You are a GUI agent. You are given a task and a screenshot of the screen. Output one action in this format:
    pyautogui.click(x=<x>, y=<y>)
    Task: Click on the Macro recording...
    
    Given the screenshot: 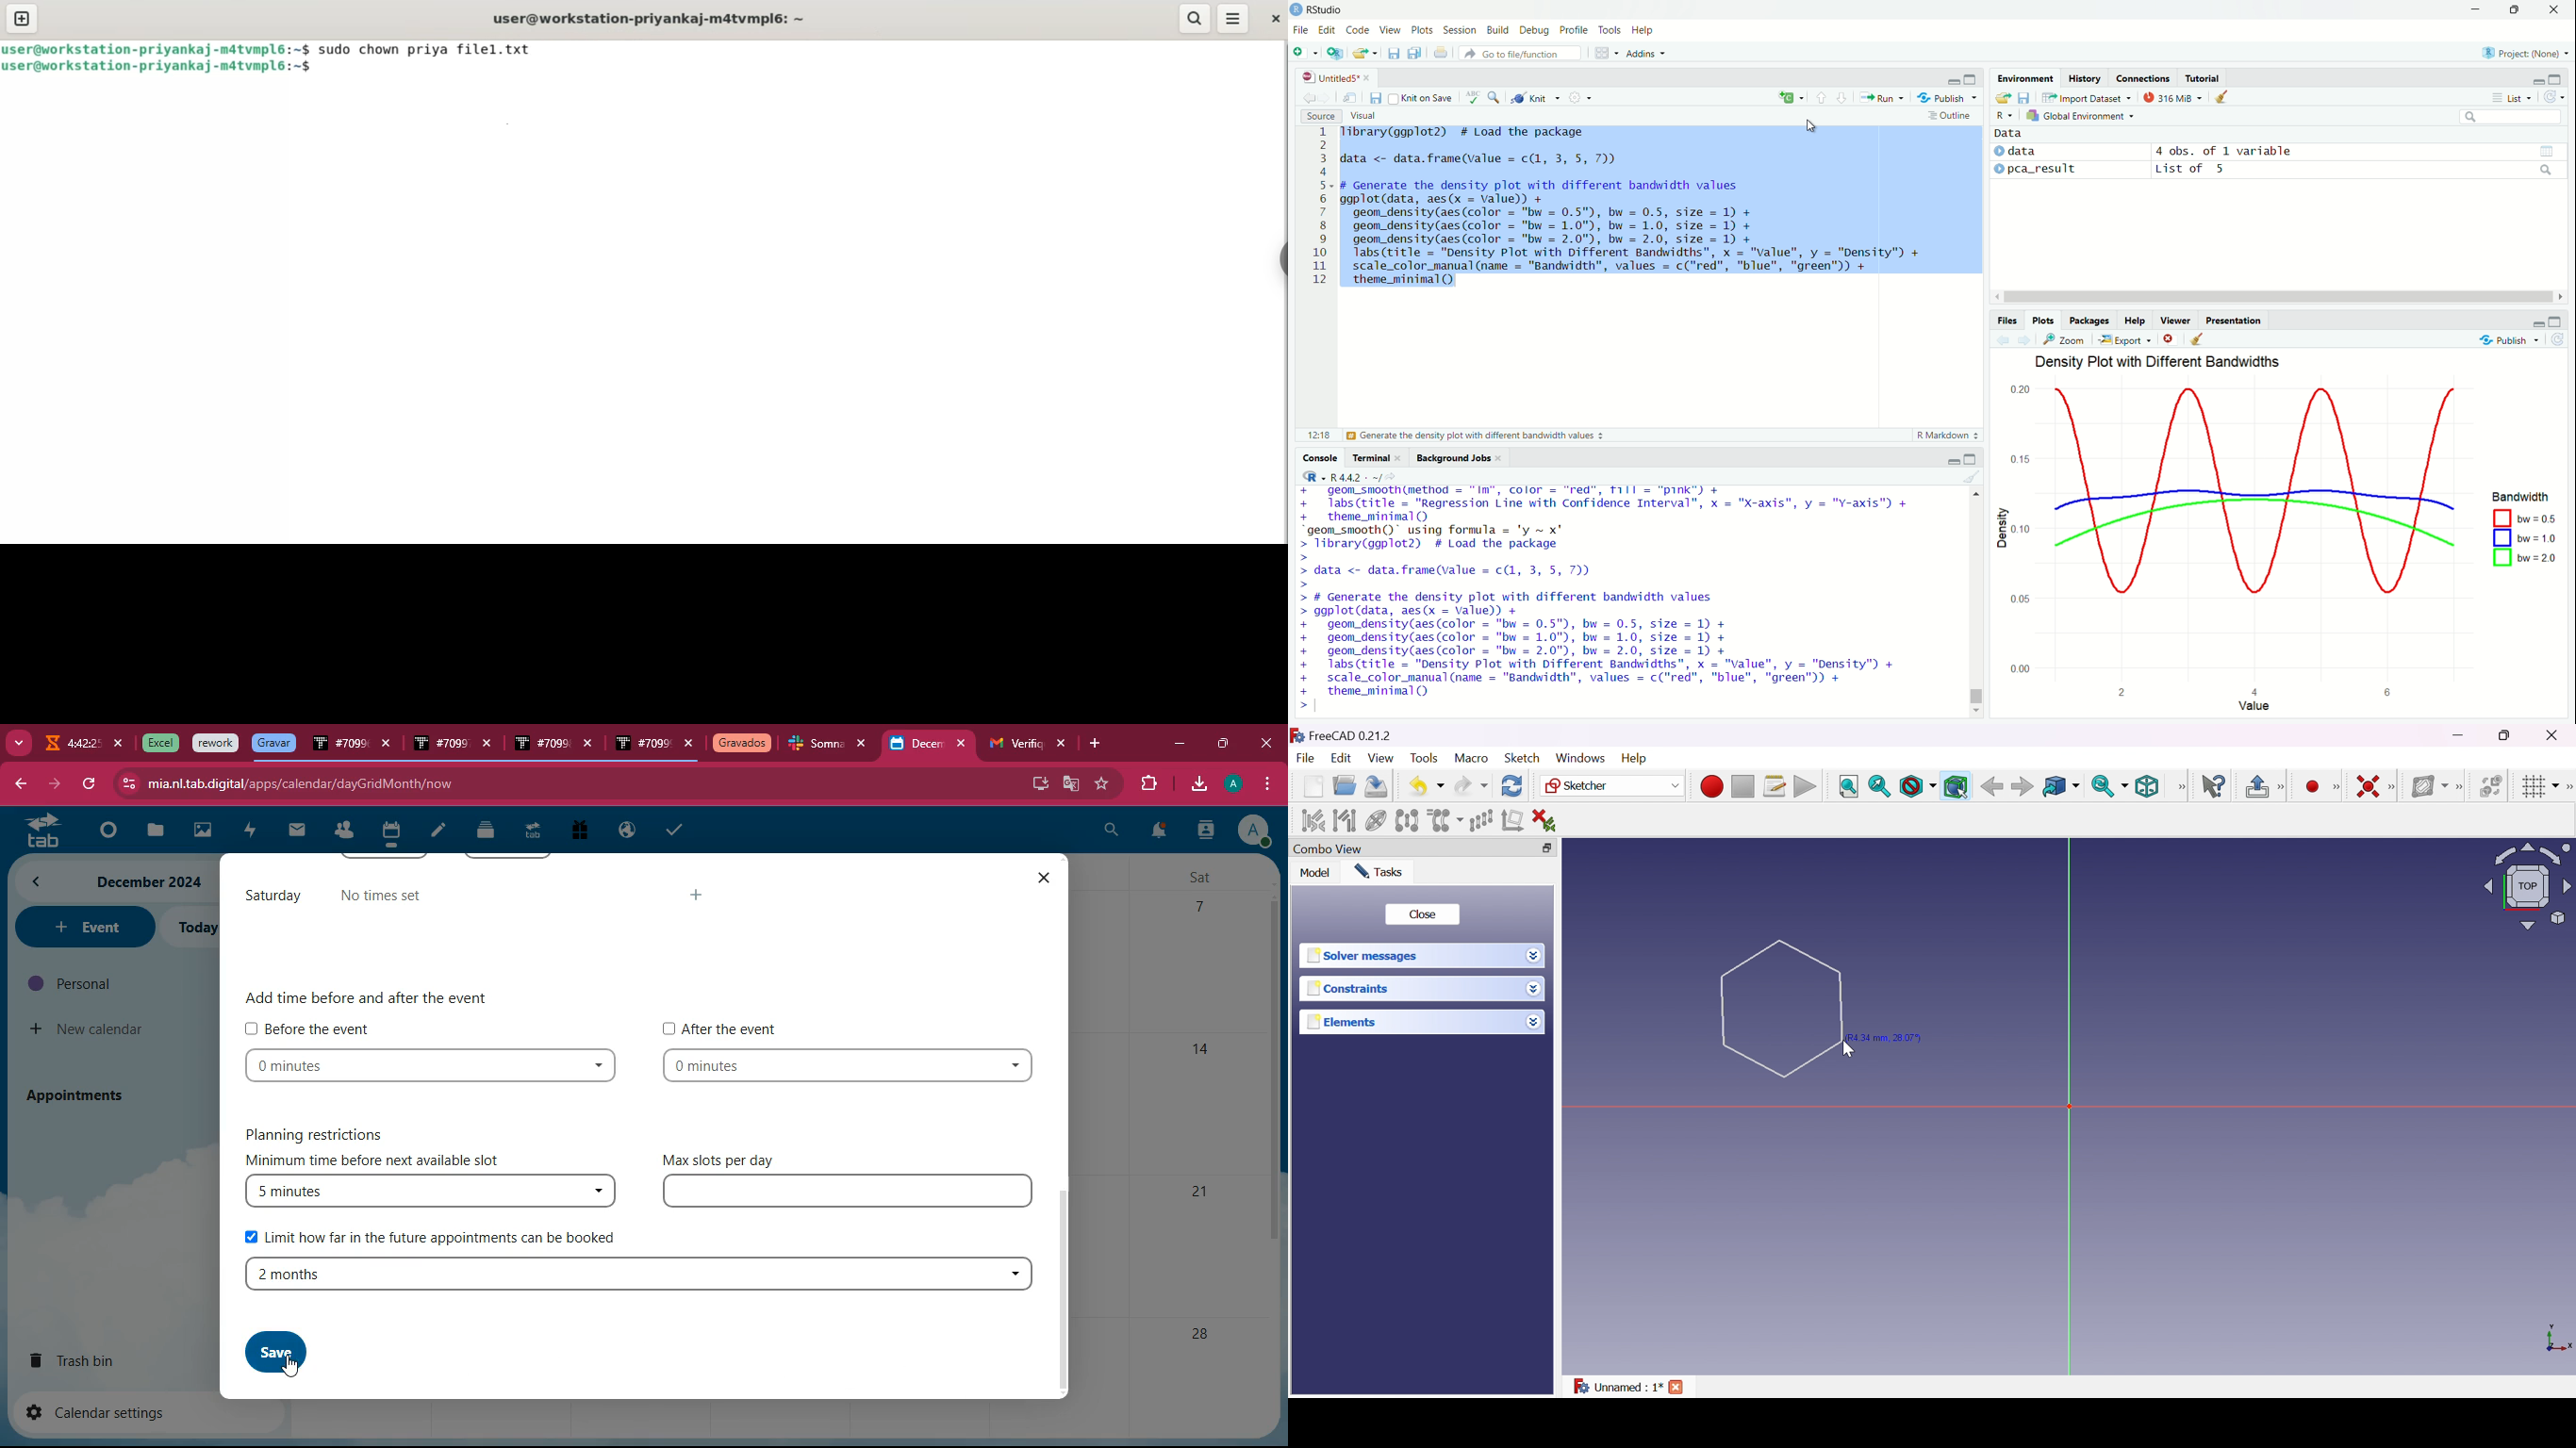 What is the action you would take?
    pyautogui.click(x=1711, y=786)
    